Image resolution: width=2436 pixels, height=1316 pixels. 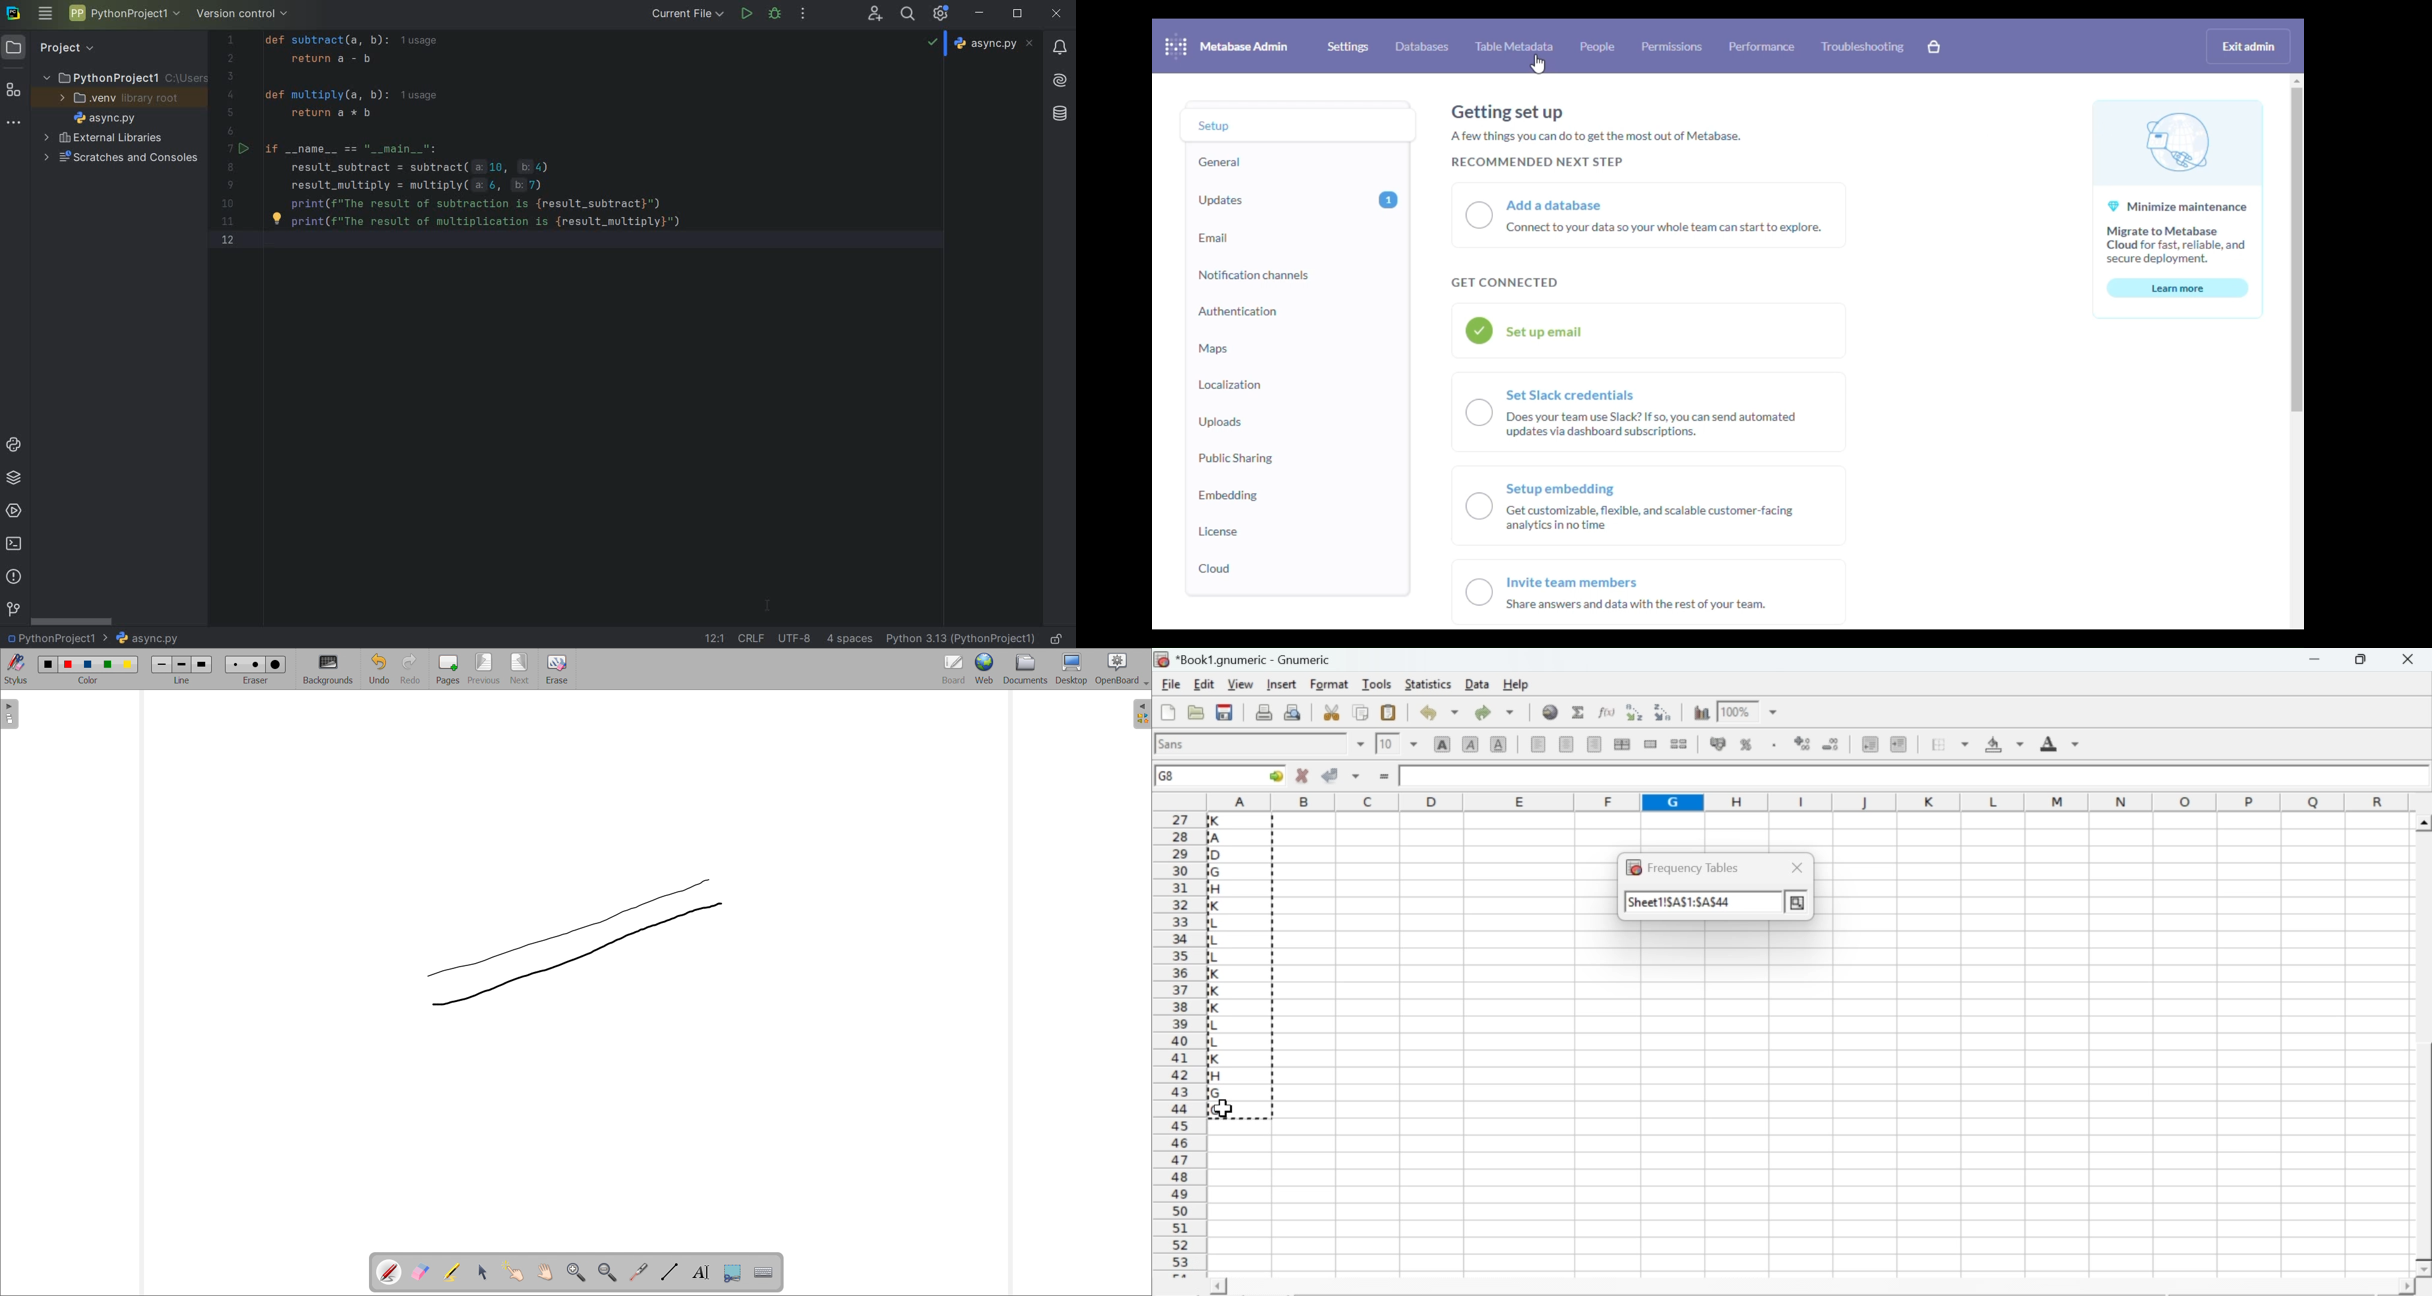 I want to click on 100%, so click(x=1735, y=711).